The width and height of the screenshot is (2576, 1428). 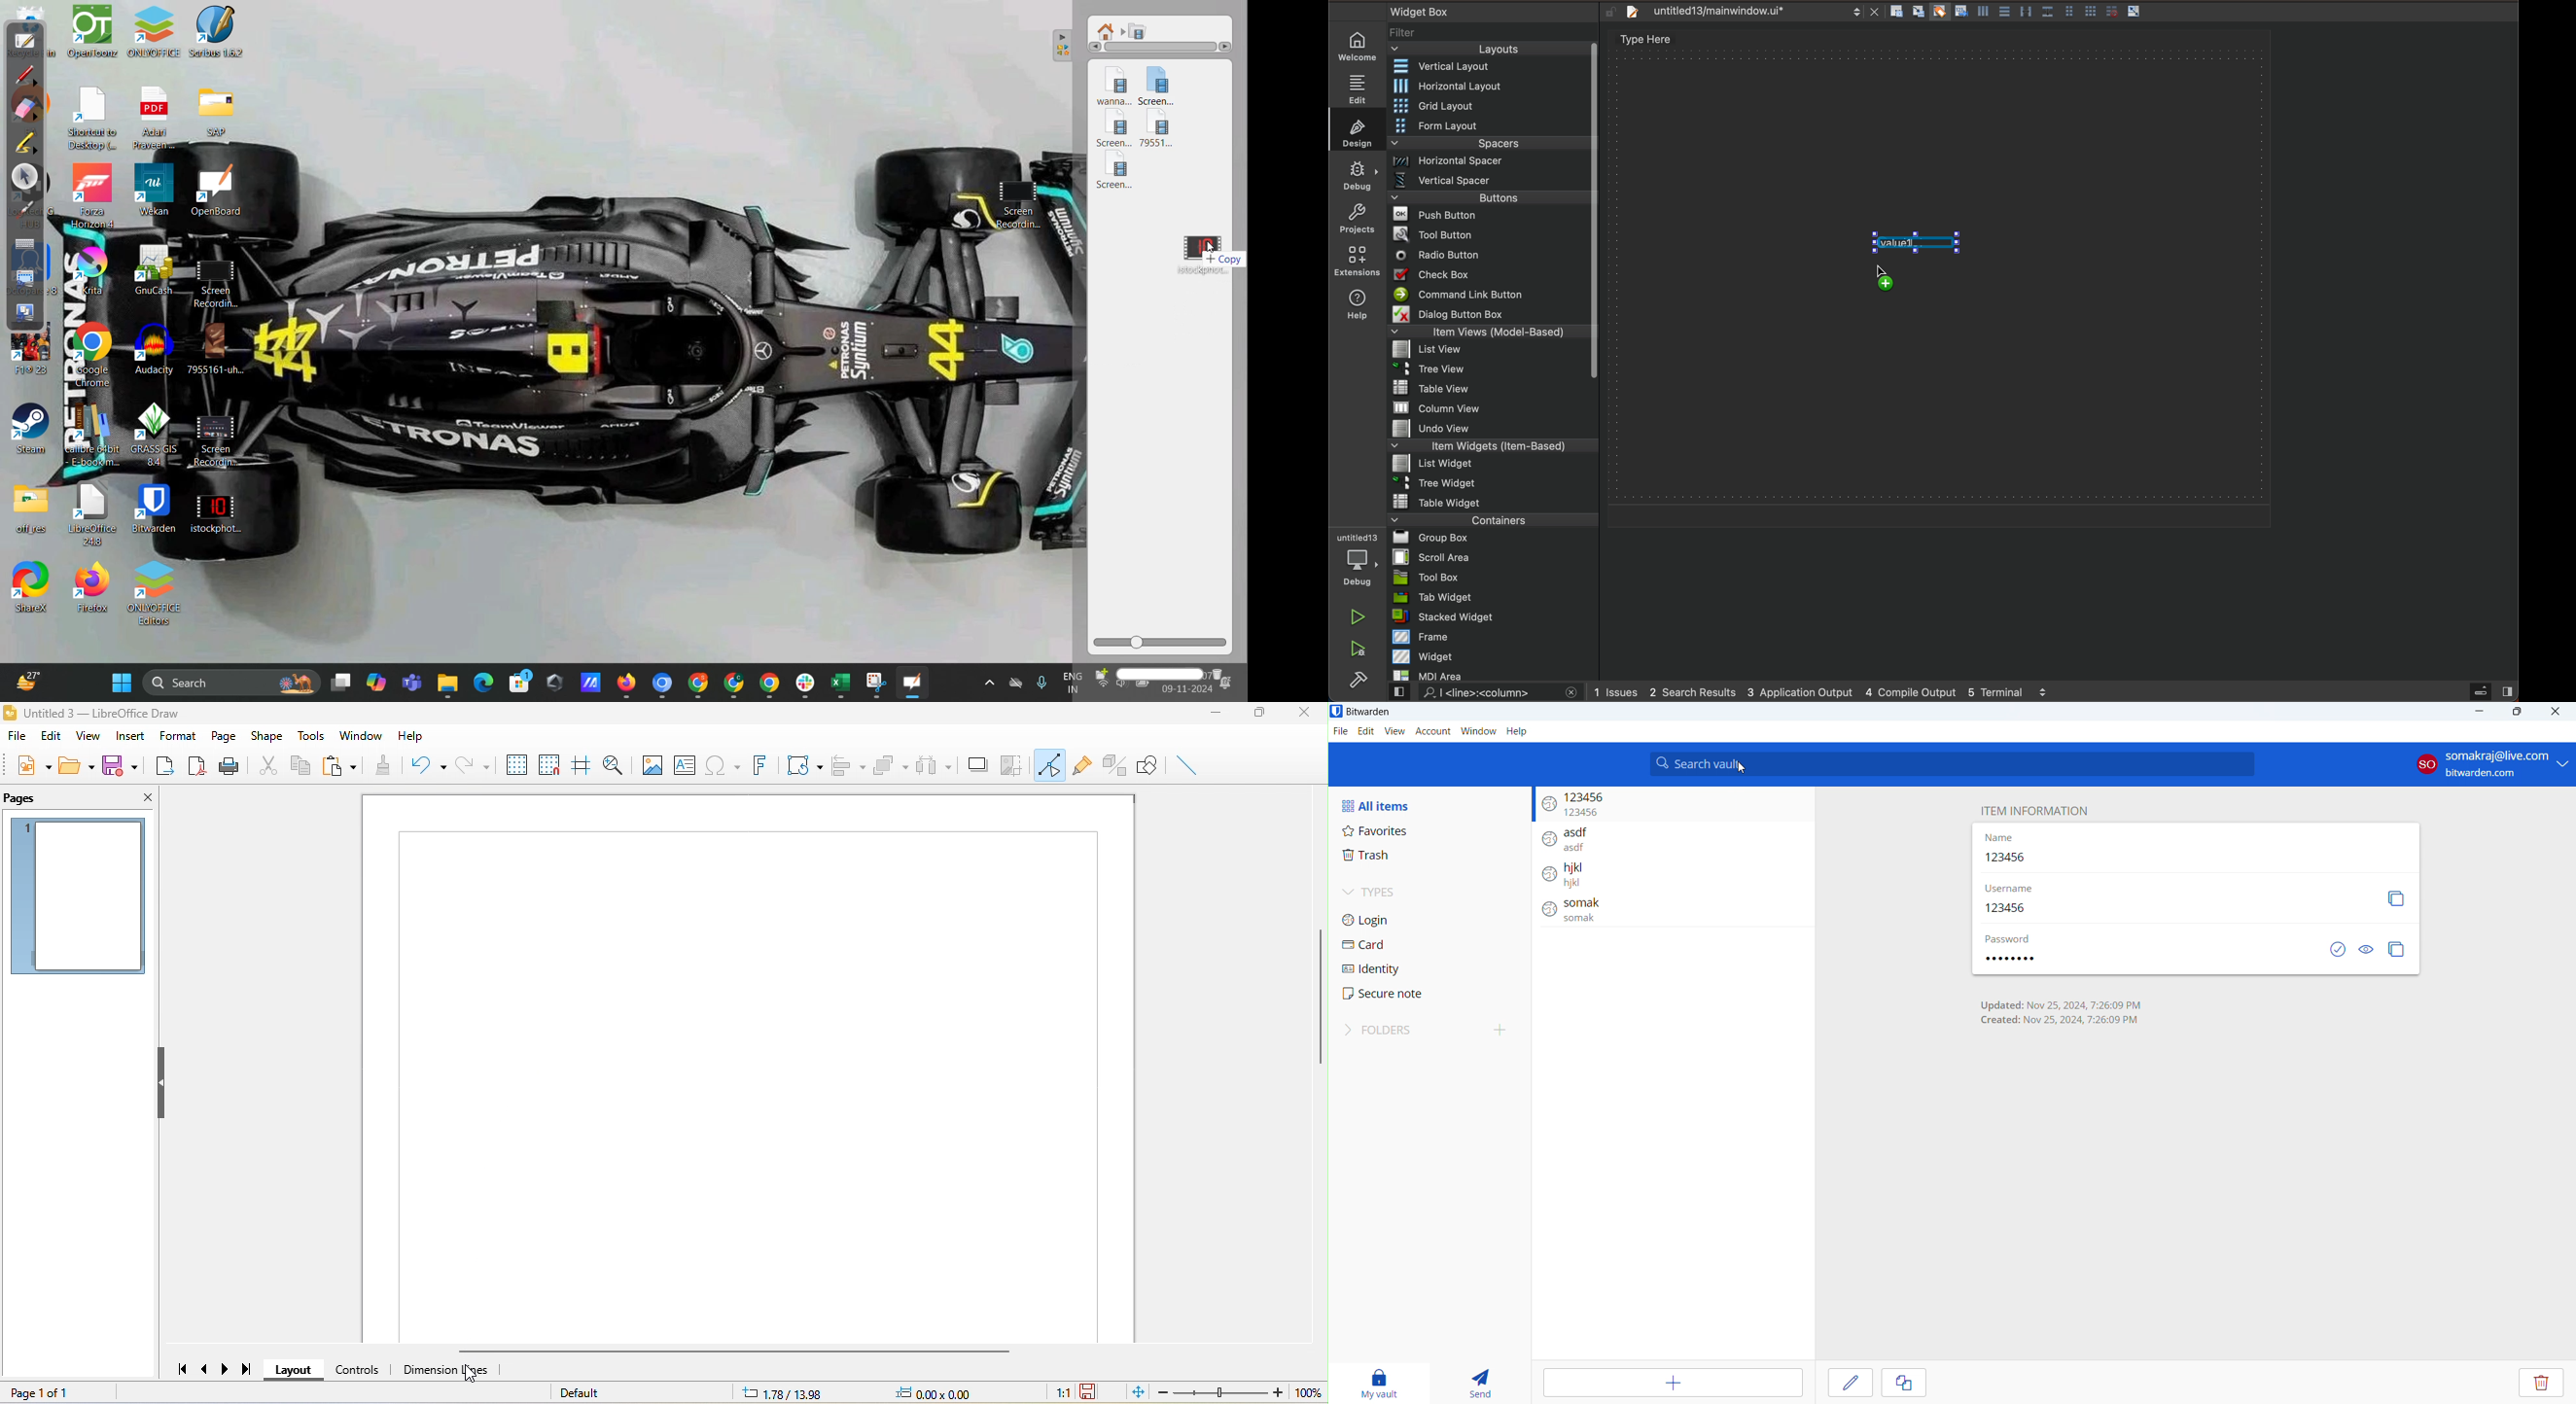 I want to click on shortcut on desktop 17, so click(x=33, y=589).